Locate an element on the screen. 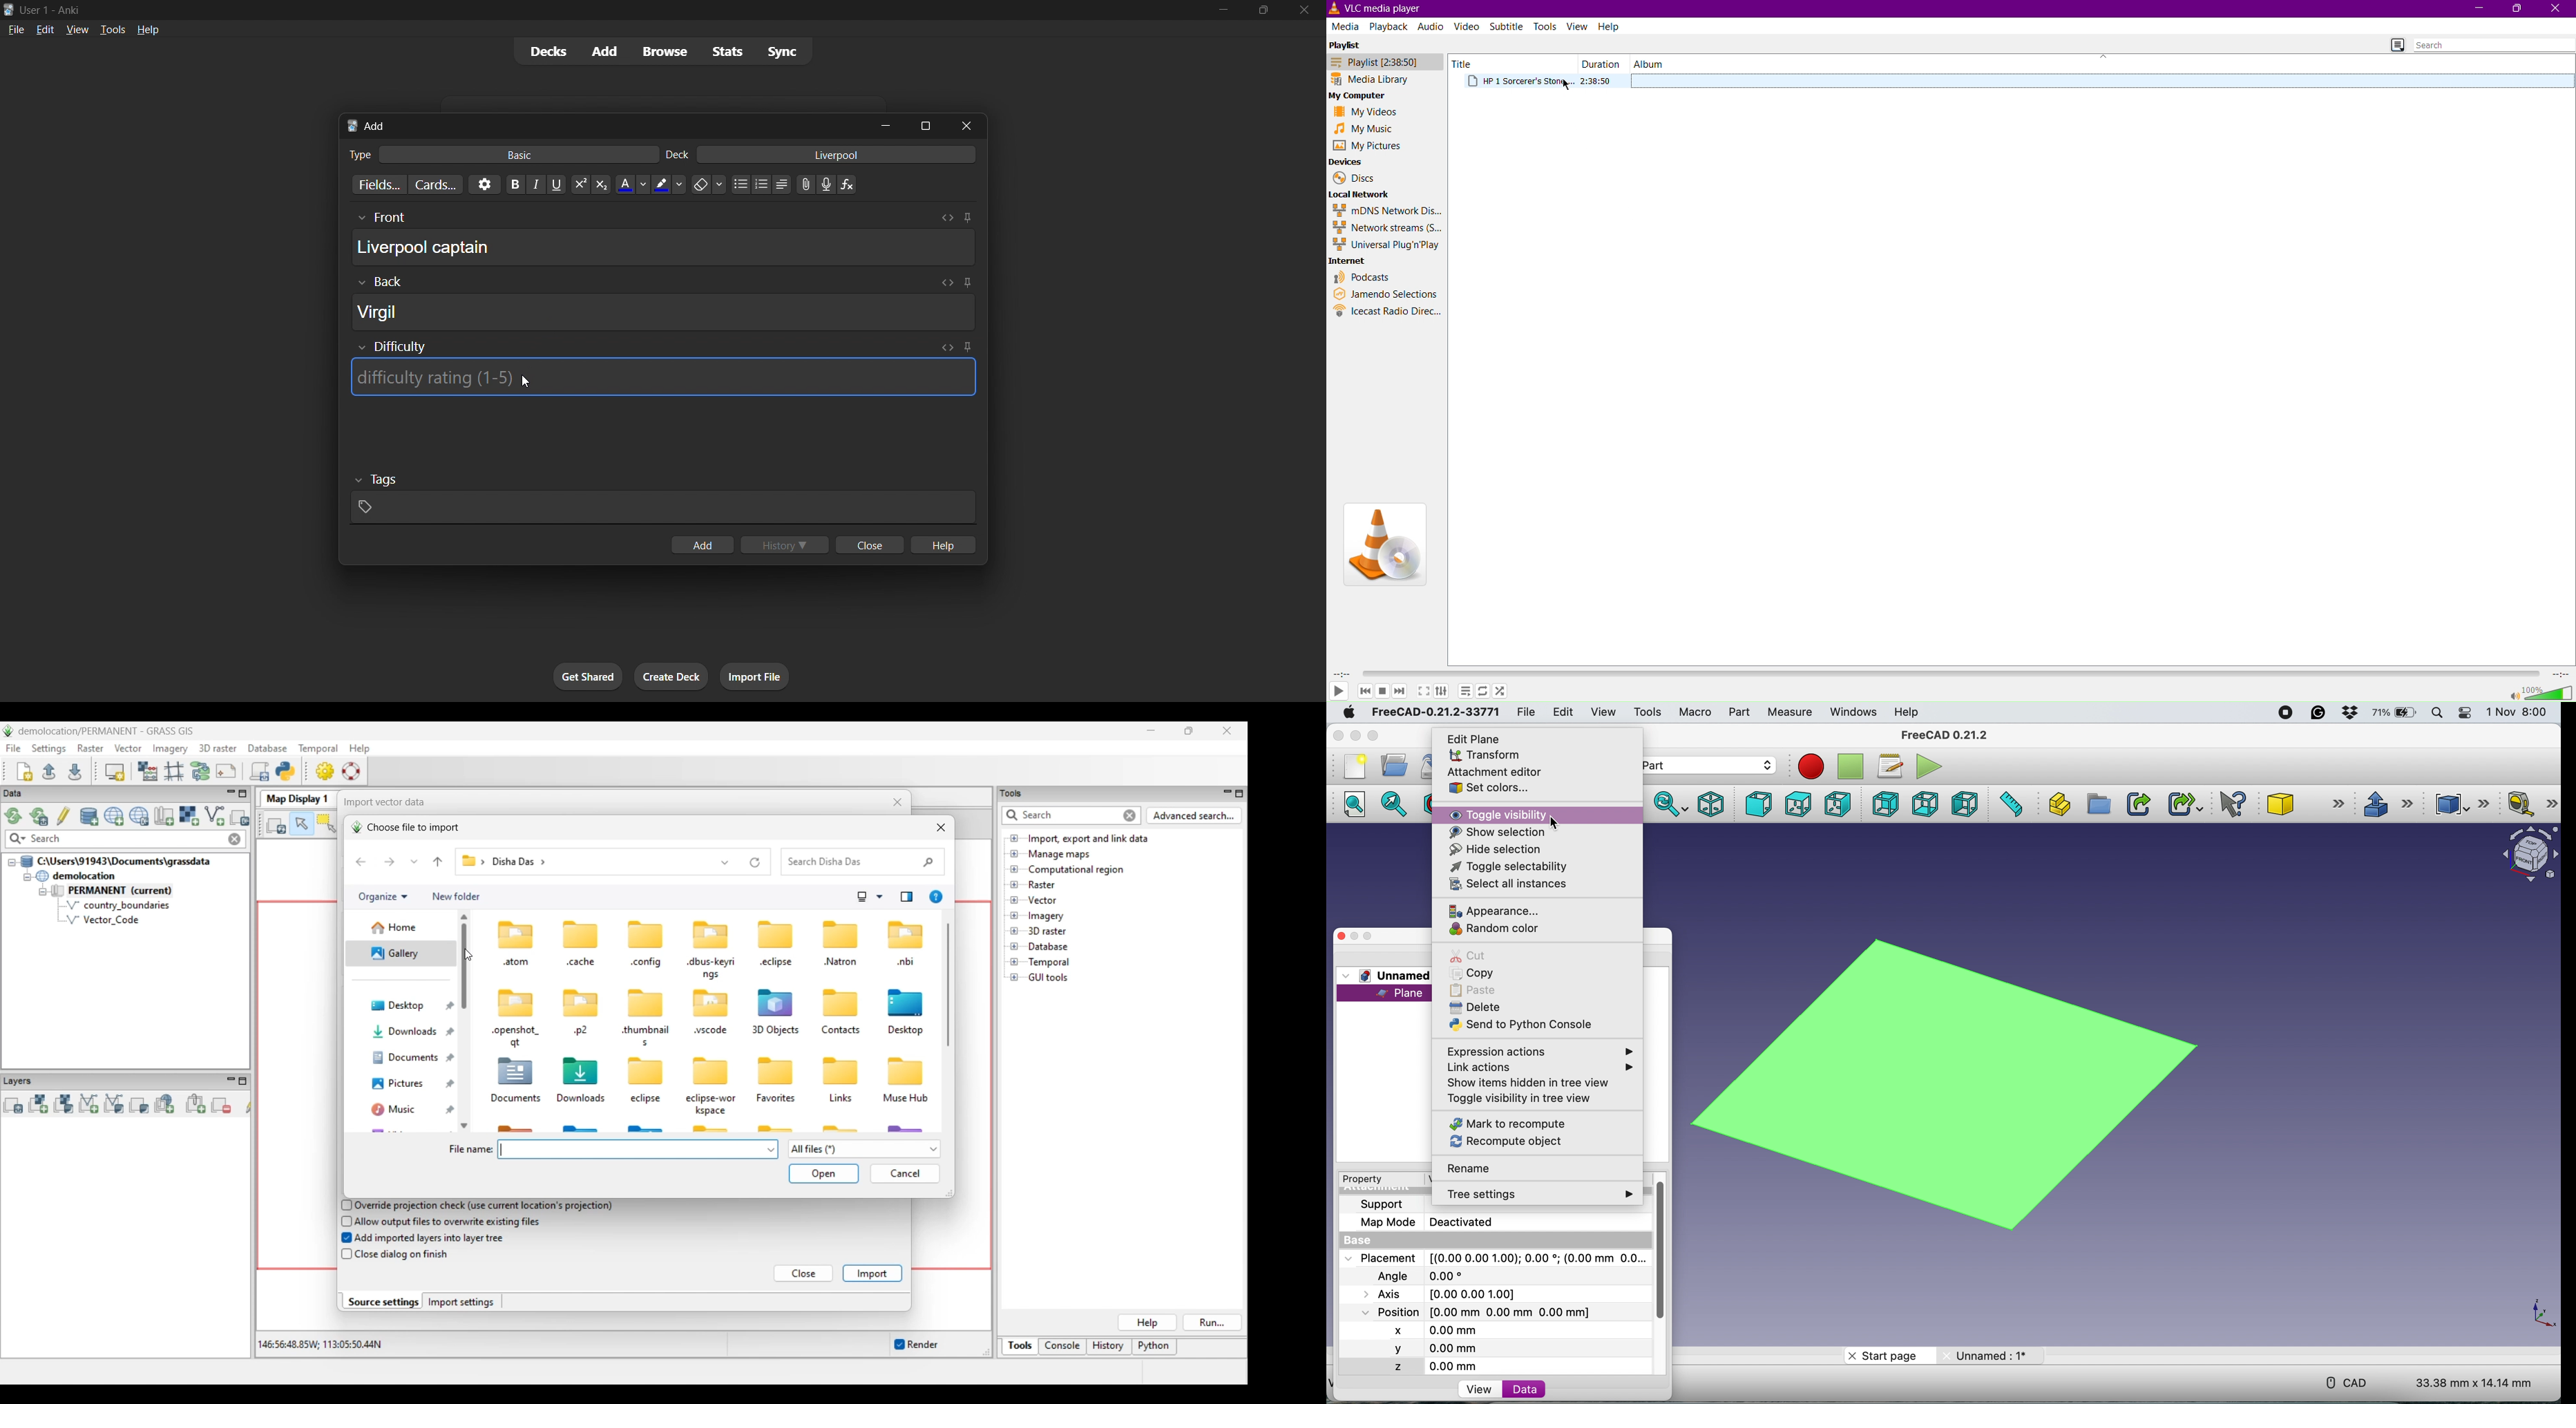 This screenshot has height=1428, width=2576. attachment editor is located at coordinates (1492, 772).